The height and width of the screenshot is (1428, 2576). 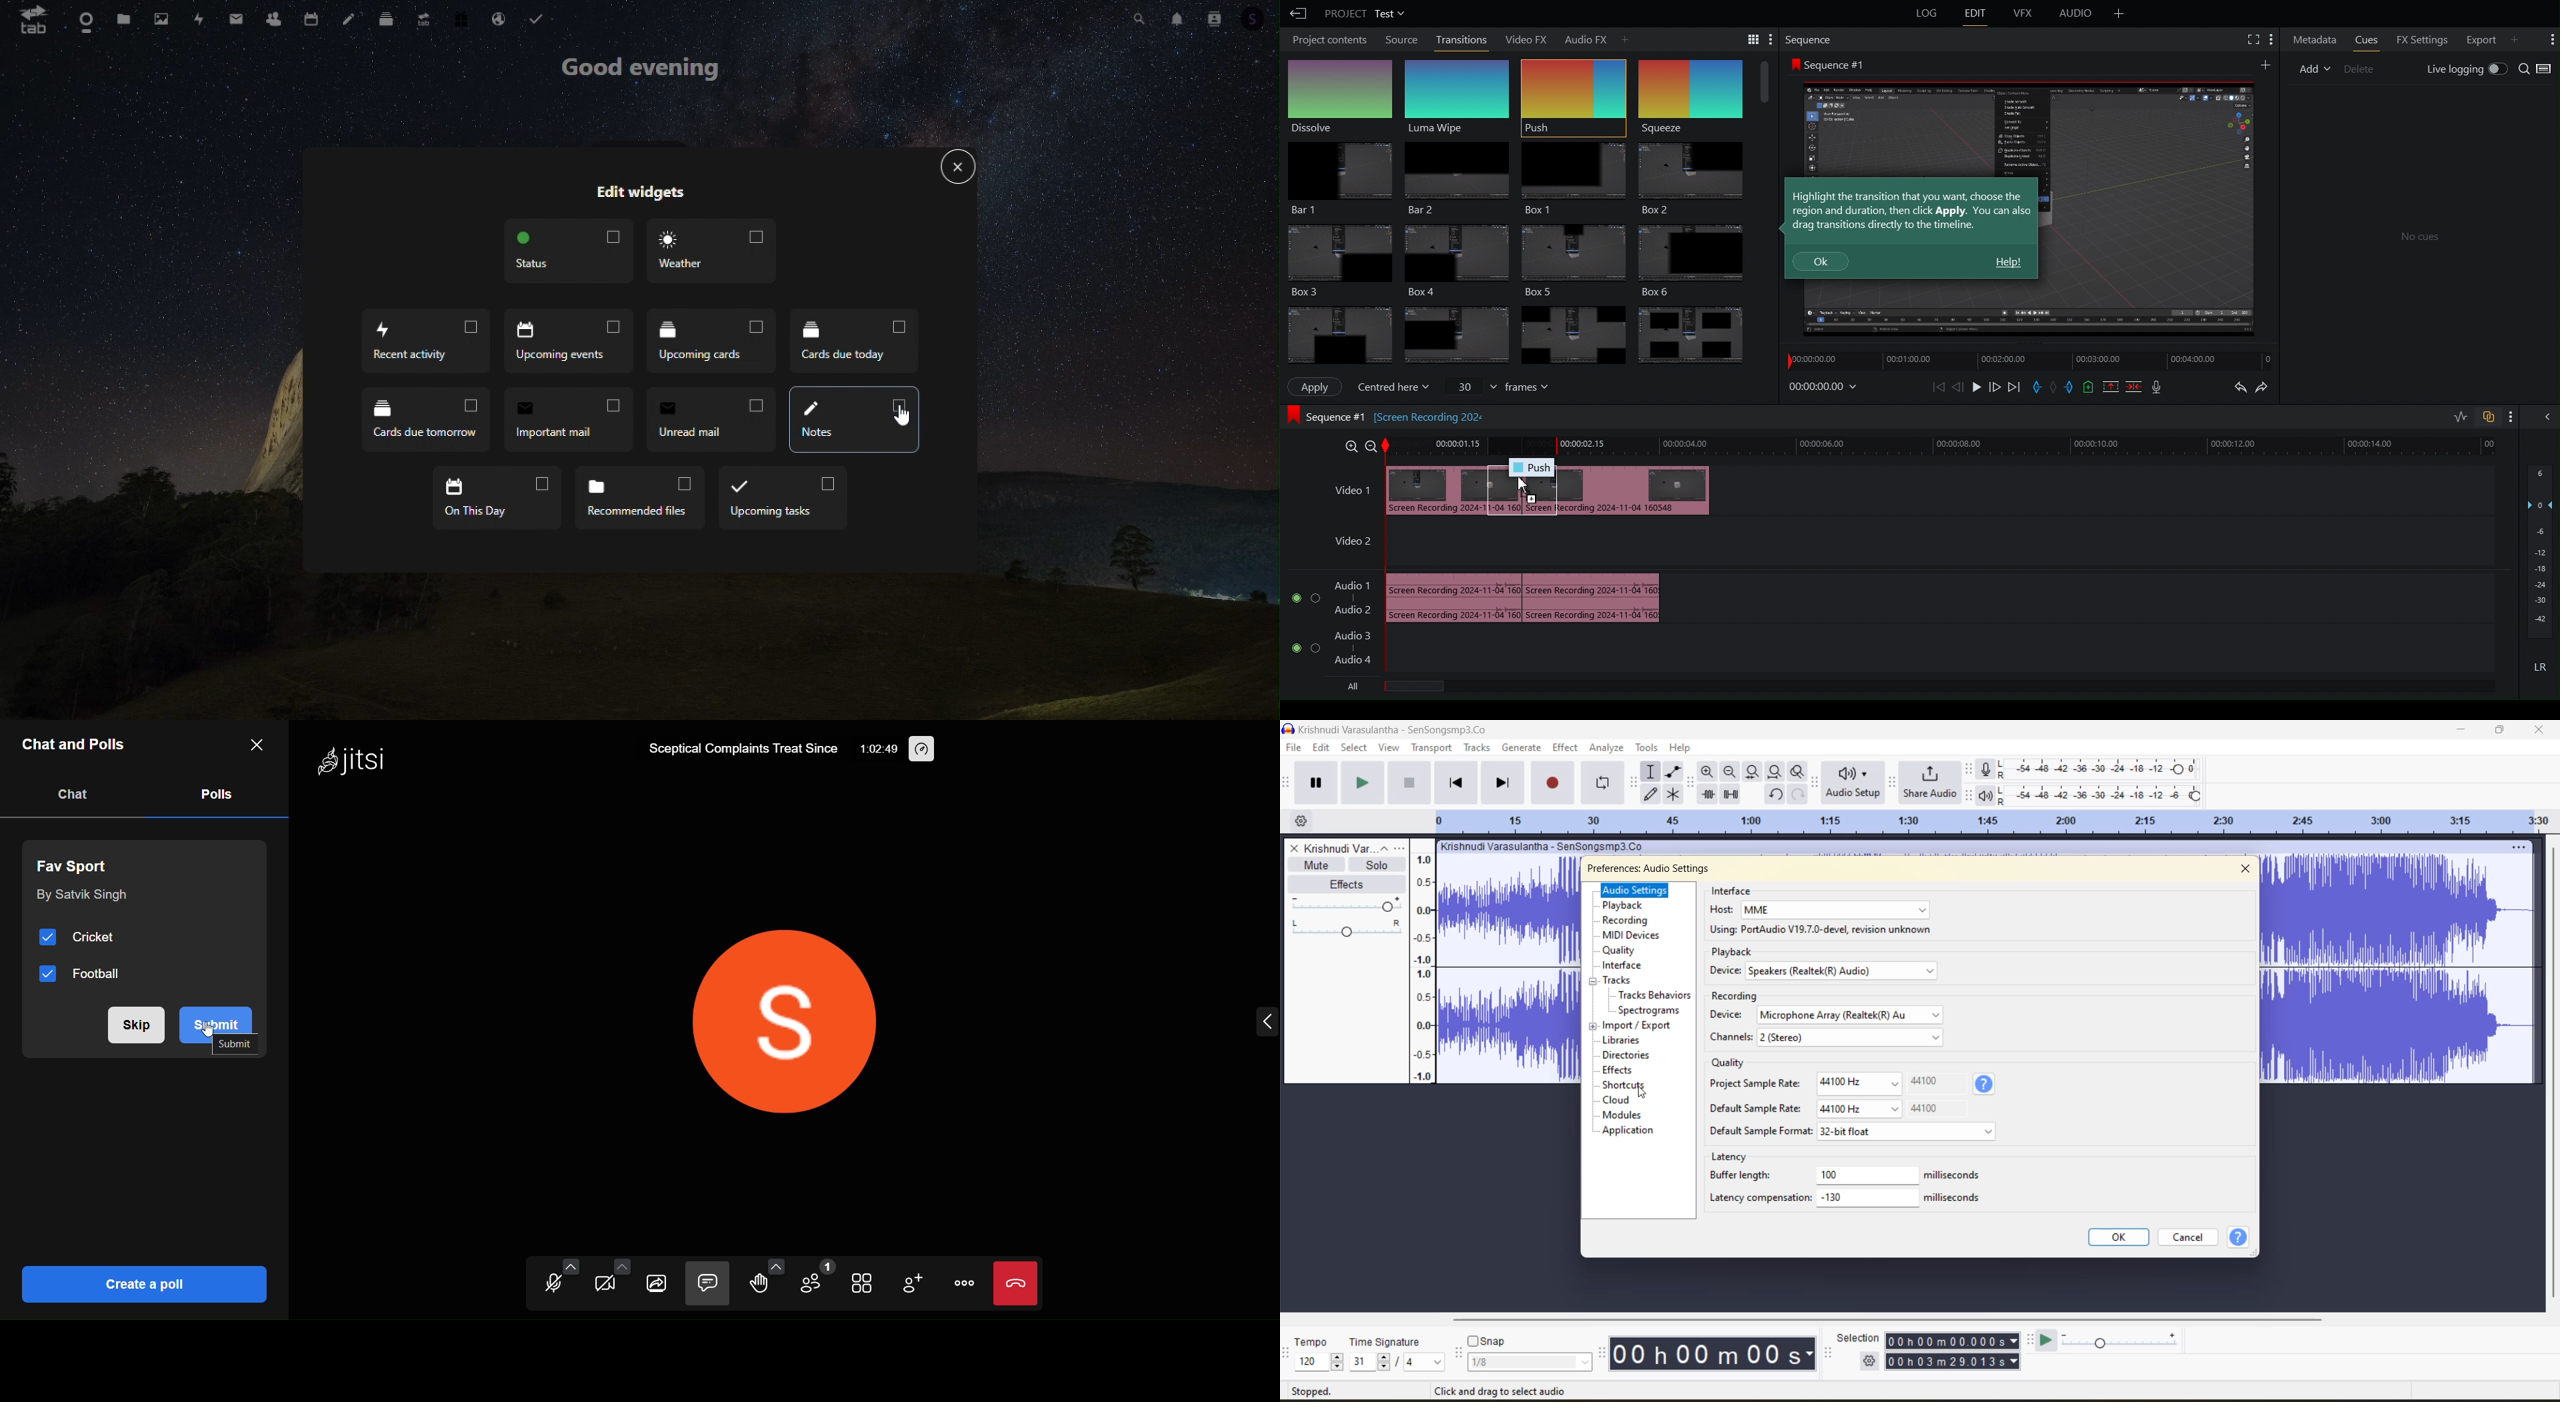 I want to click on Status, so click(x=567, y=253).